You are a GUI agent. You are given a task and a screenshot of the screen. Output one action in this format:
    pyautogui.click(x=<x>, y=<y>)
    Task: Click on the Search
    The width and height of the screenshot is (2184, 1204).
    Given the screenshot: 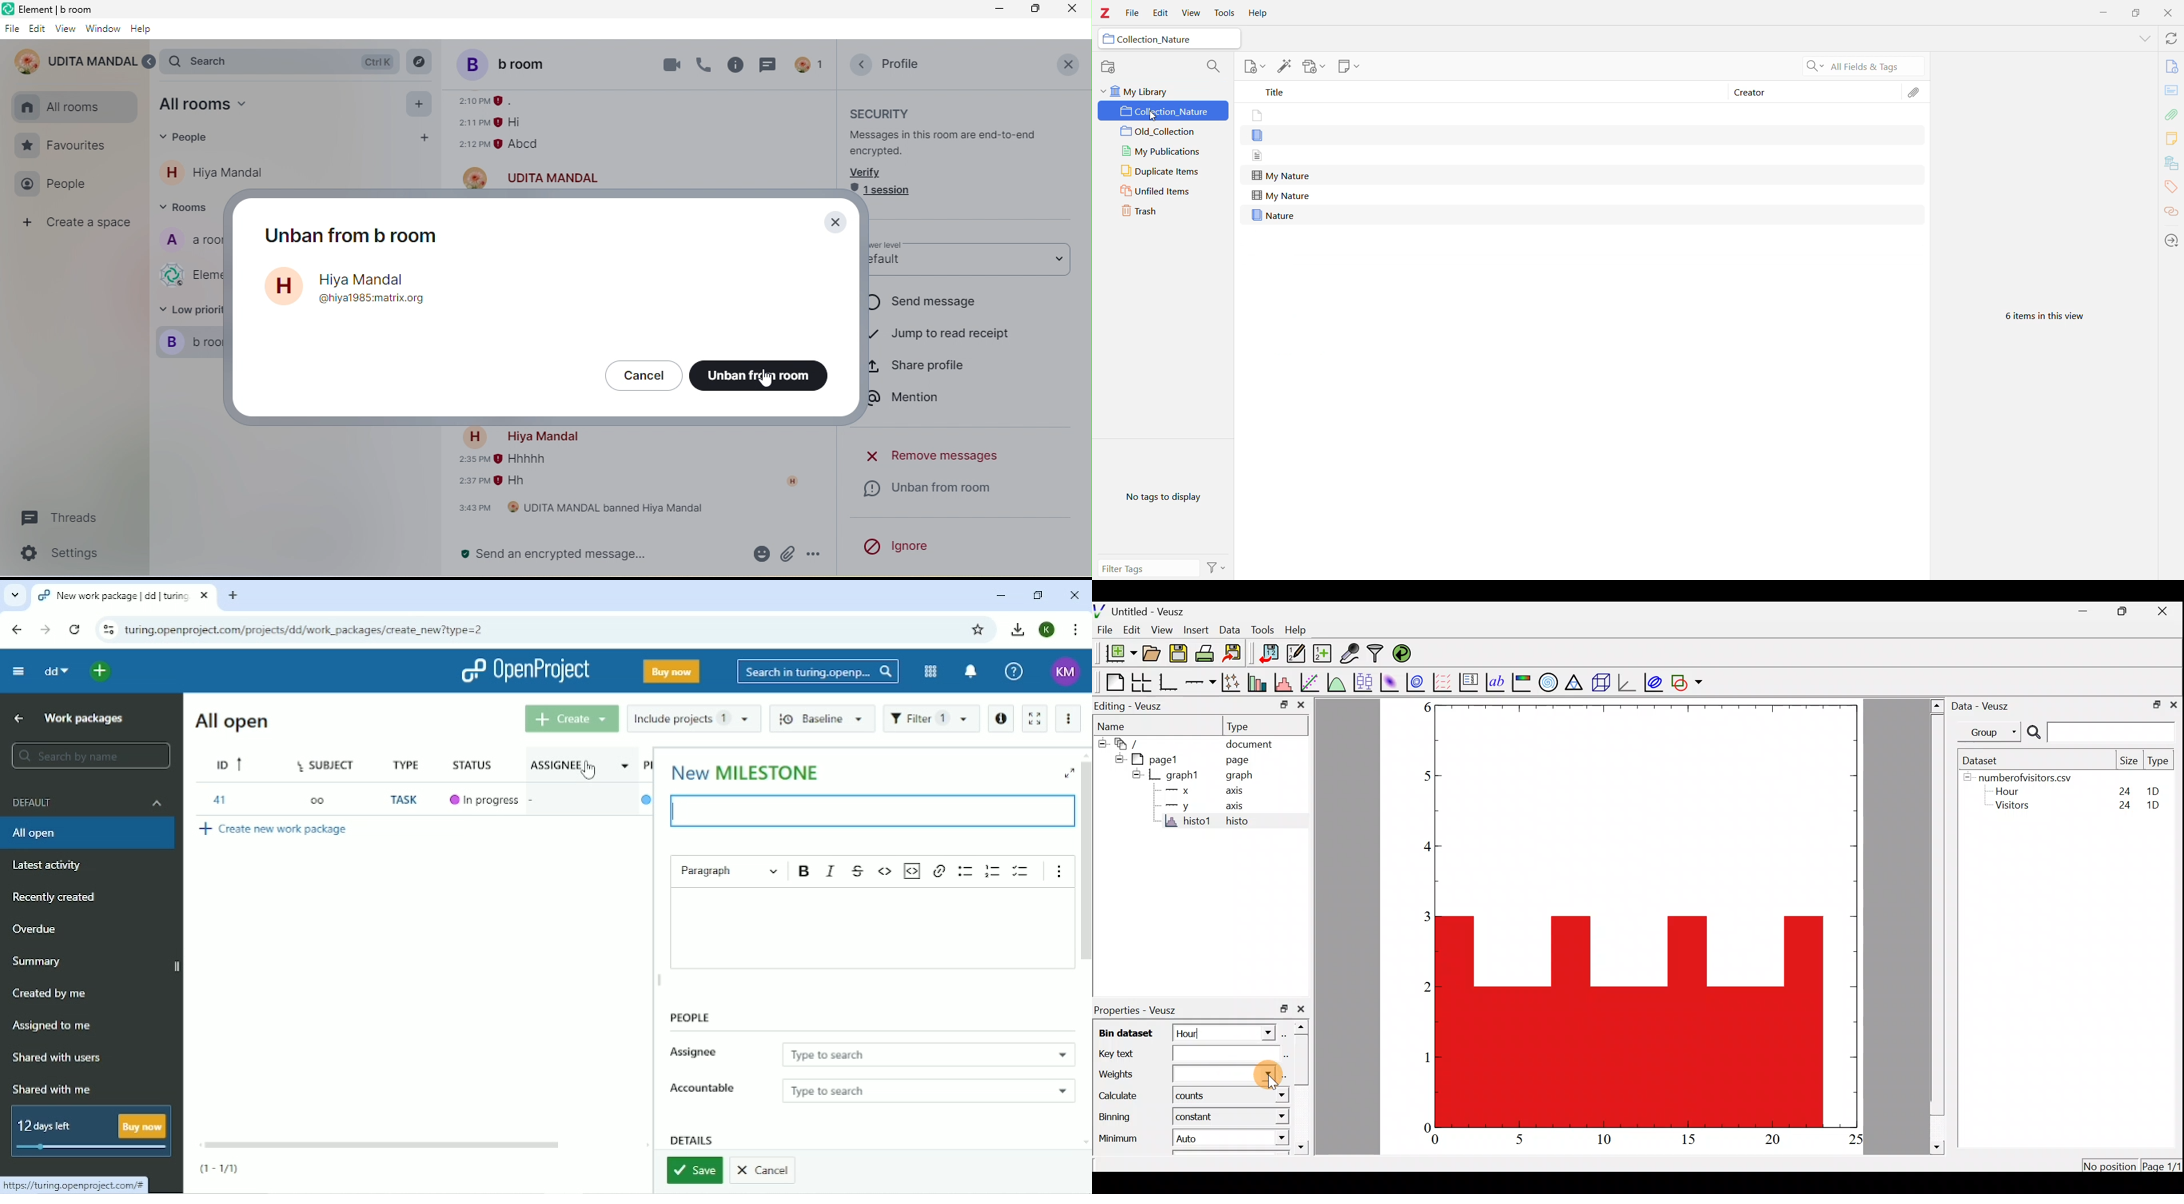 What is the action you would take?
    pyautogui.click(x=818, y=673)
    